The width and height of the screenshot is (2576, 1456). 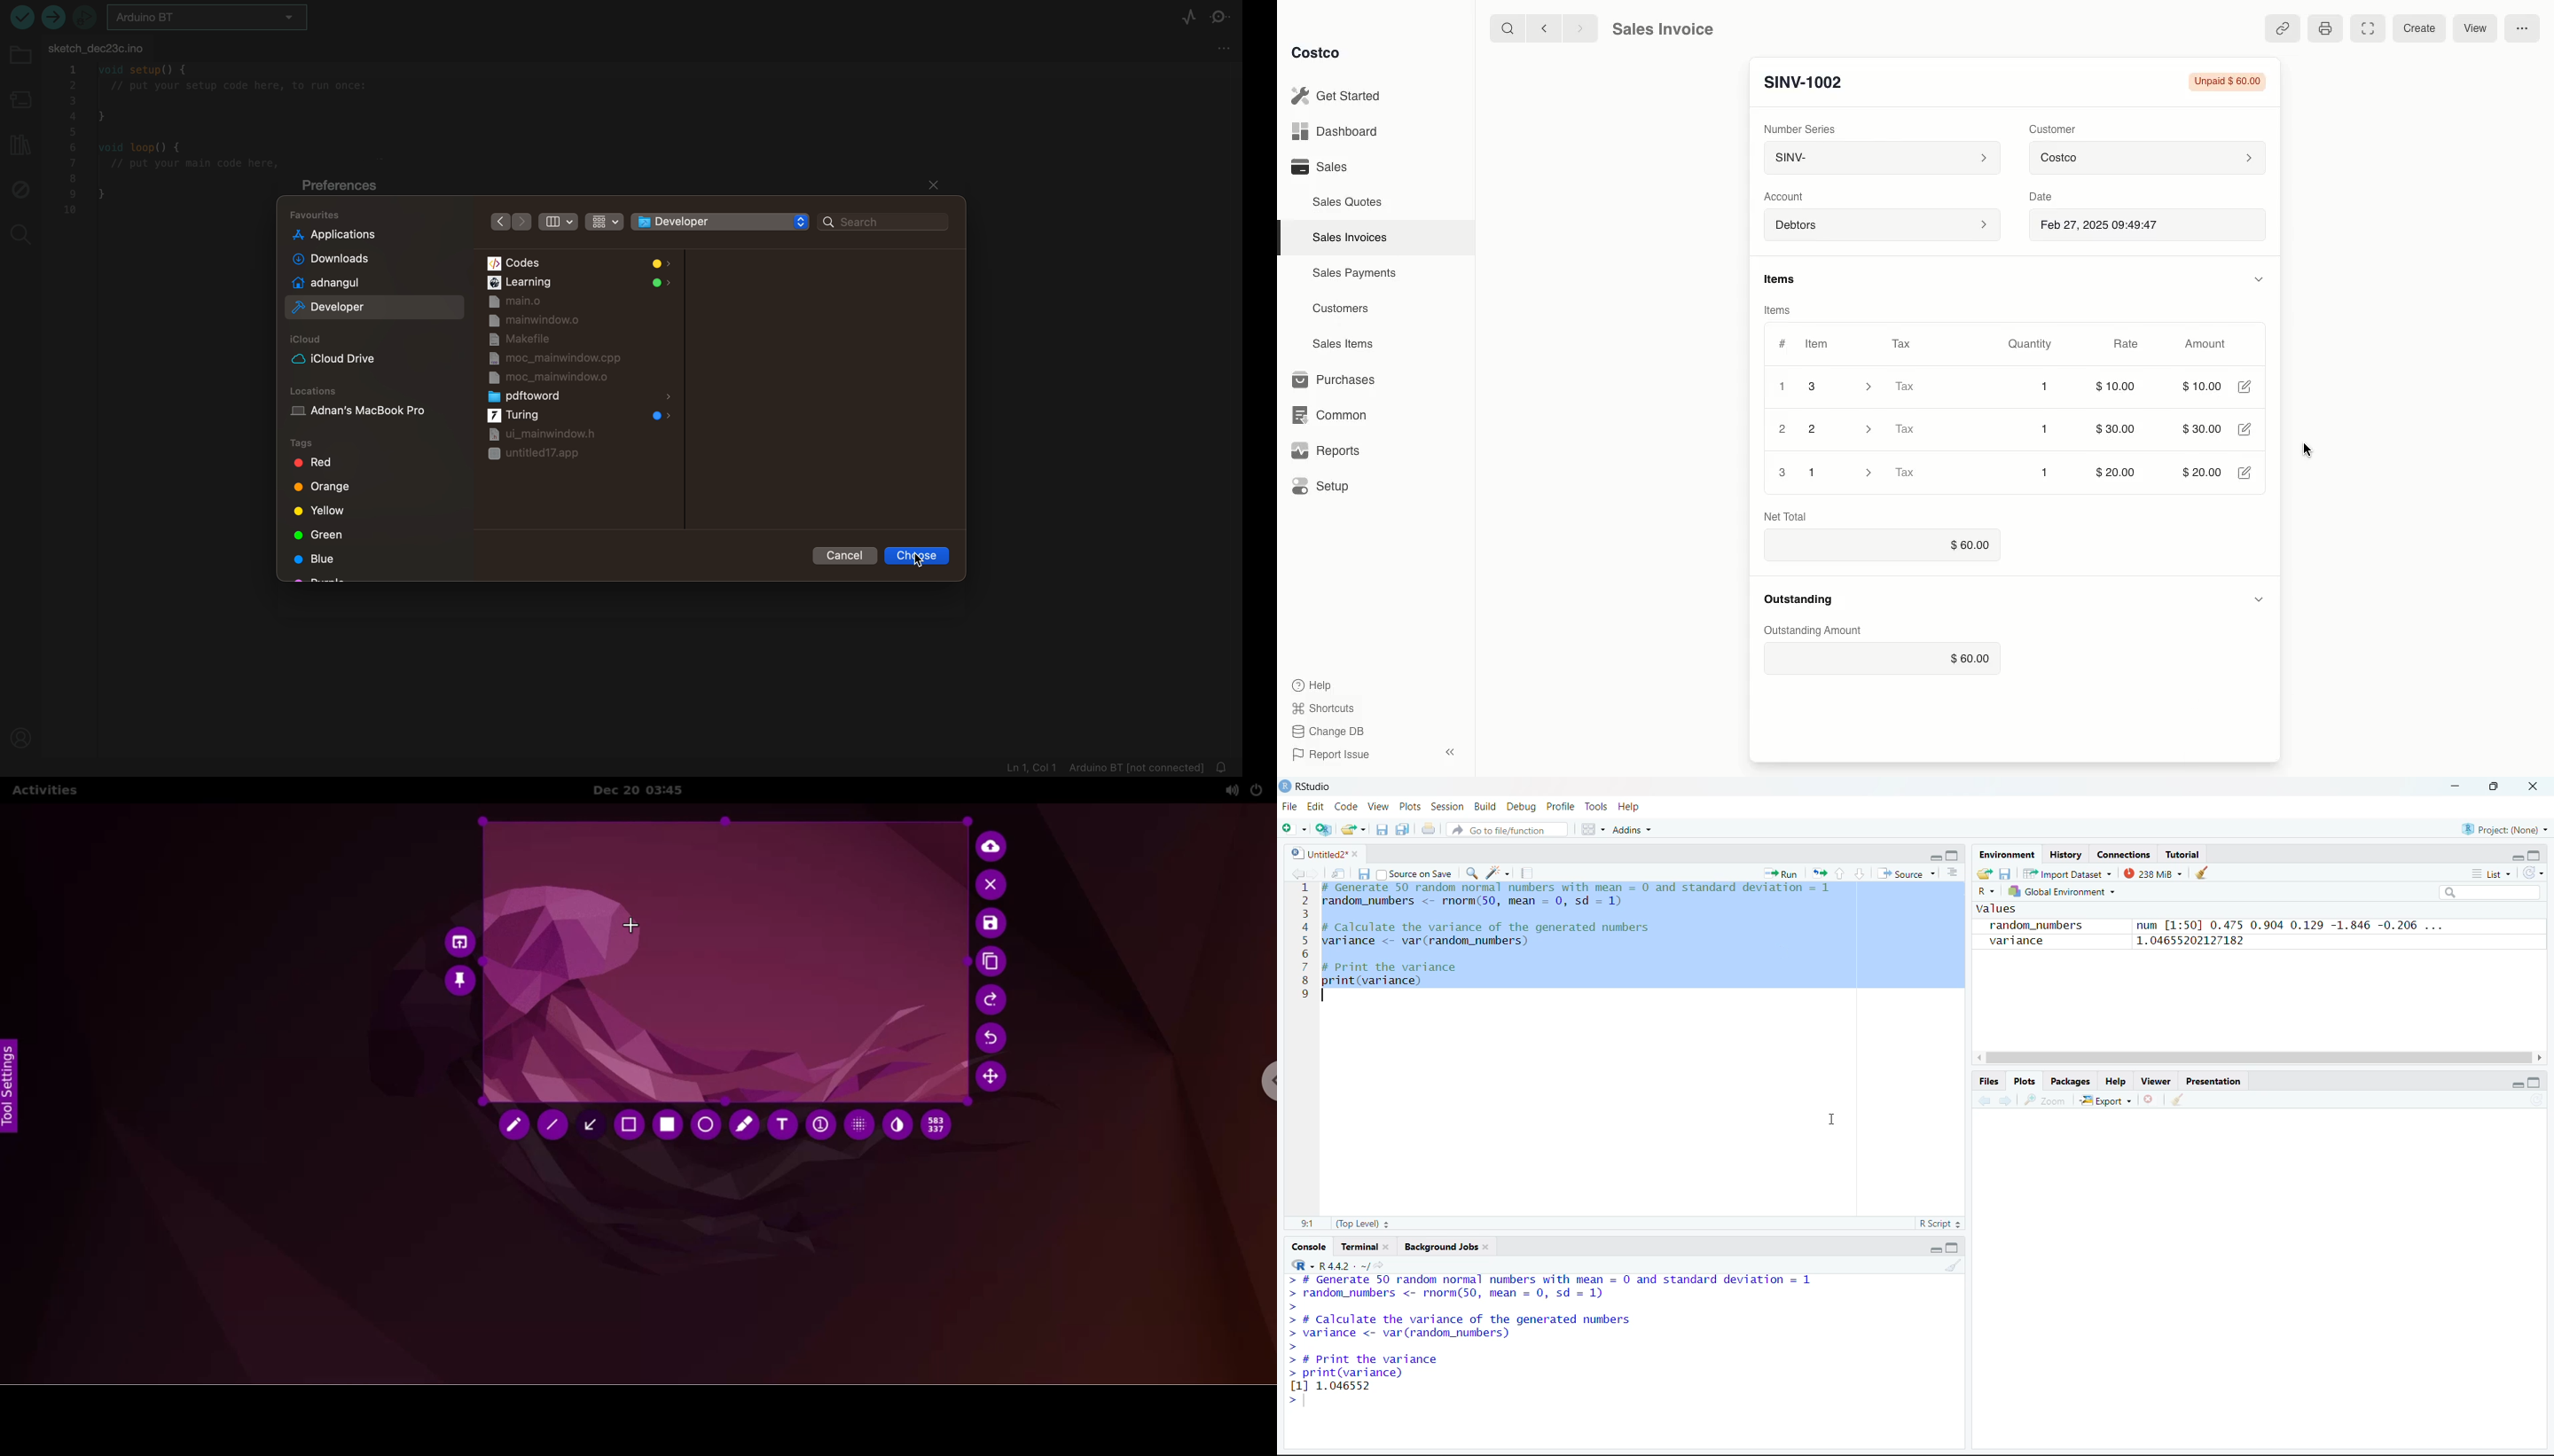 What do you see at coordinates (2534, 1082) in the screenshot?
I see `maximize` at bounding box center [2534, 1082].